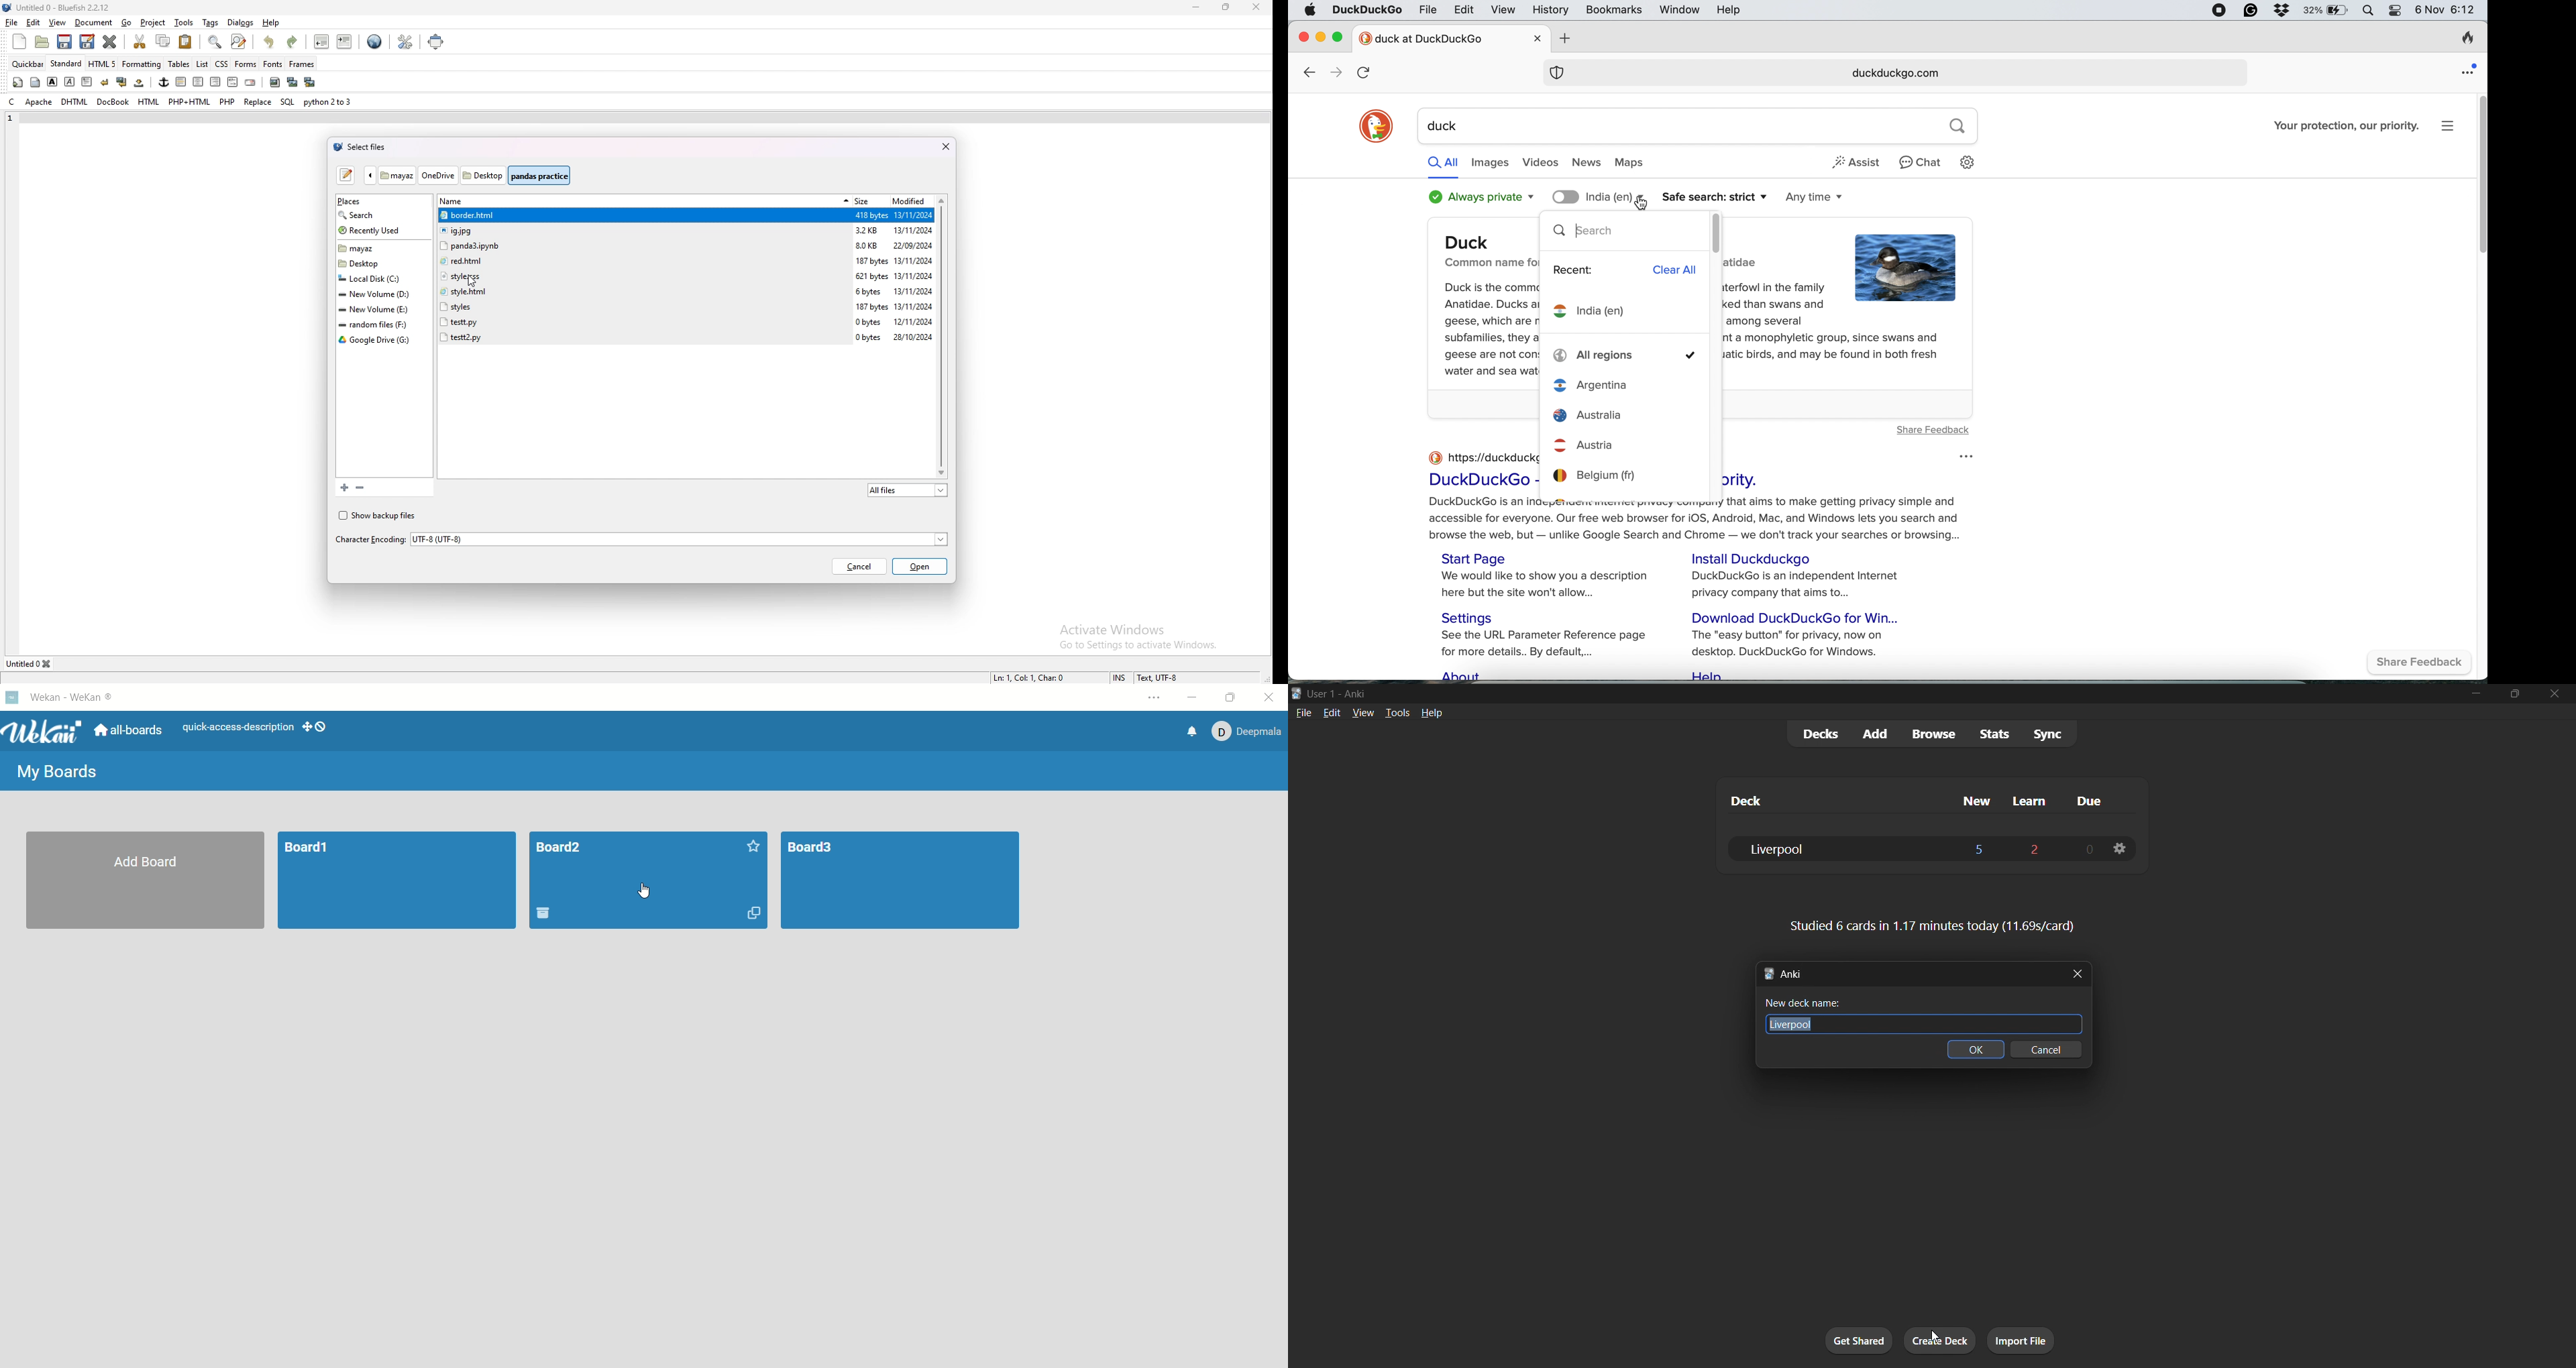 The width and height of the screenshot is (2576, 1372). What do you see at coordinates (1859, 162) in the screenshot?
I see `assist` at bounding box center [1859, 162].